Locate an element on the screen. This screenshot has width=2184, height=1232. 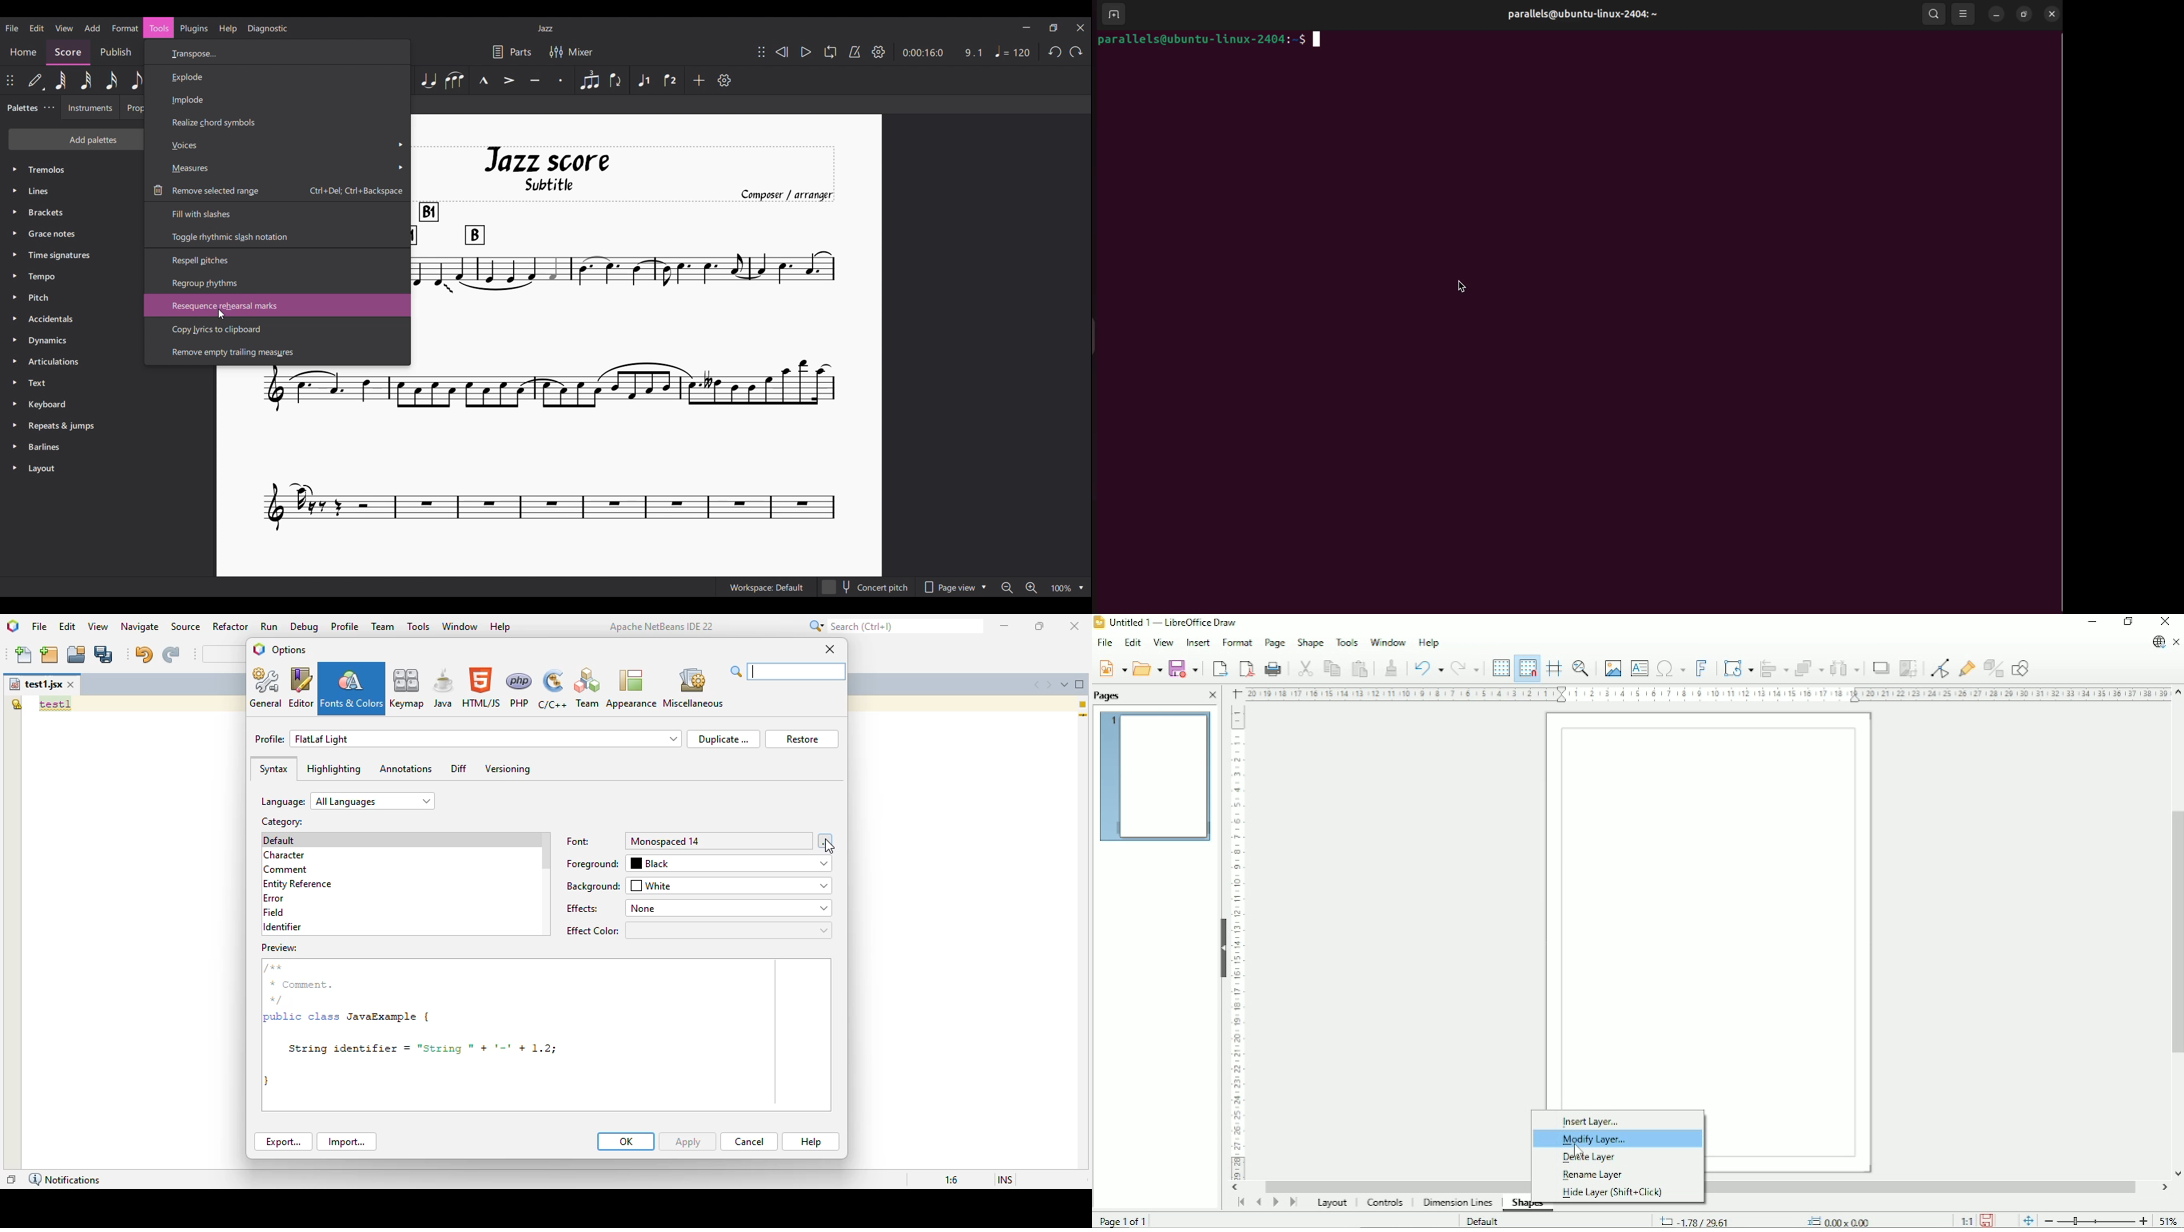
Instruments is located at coordinates (90, 107).